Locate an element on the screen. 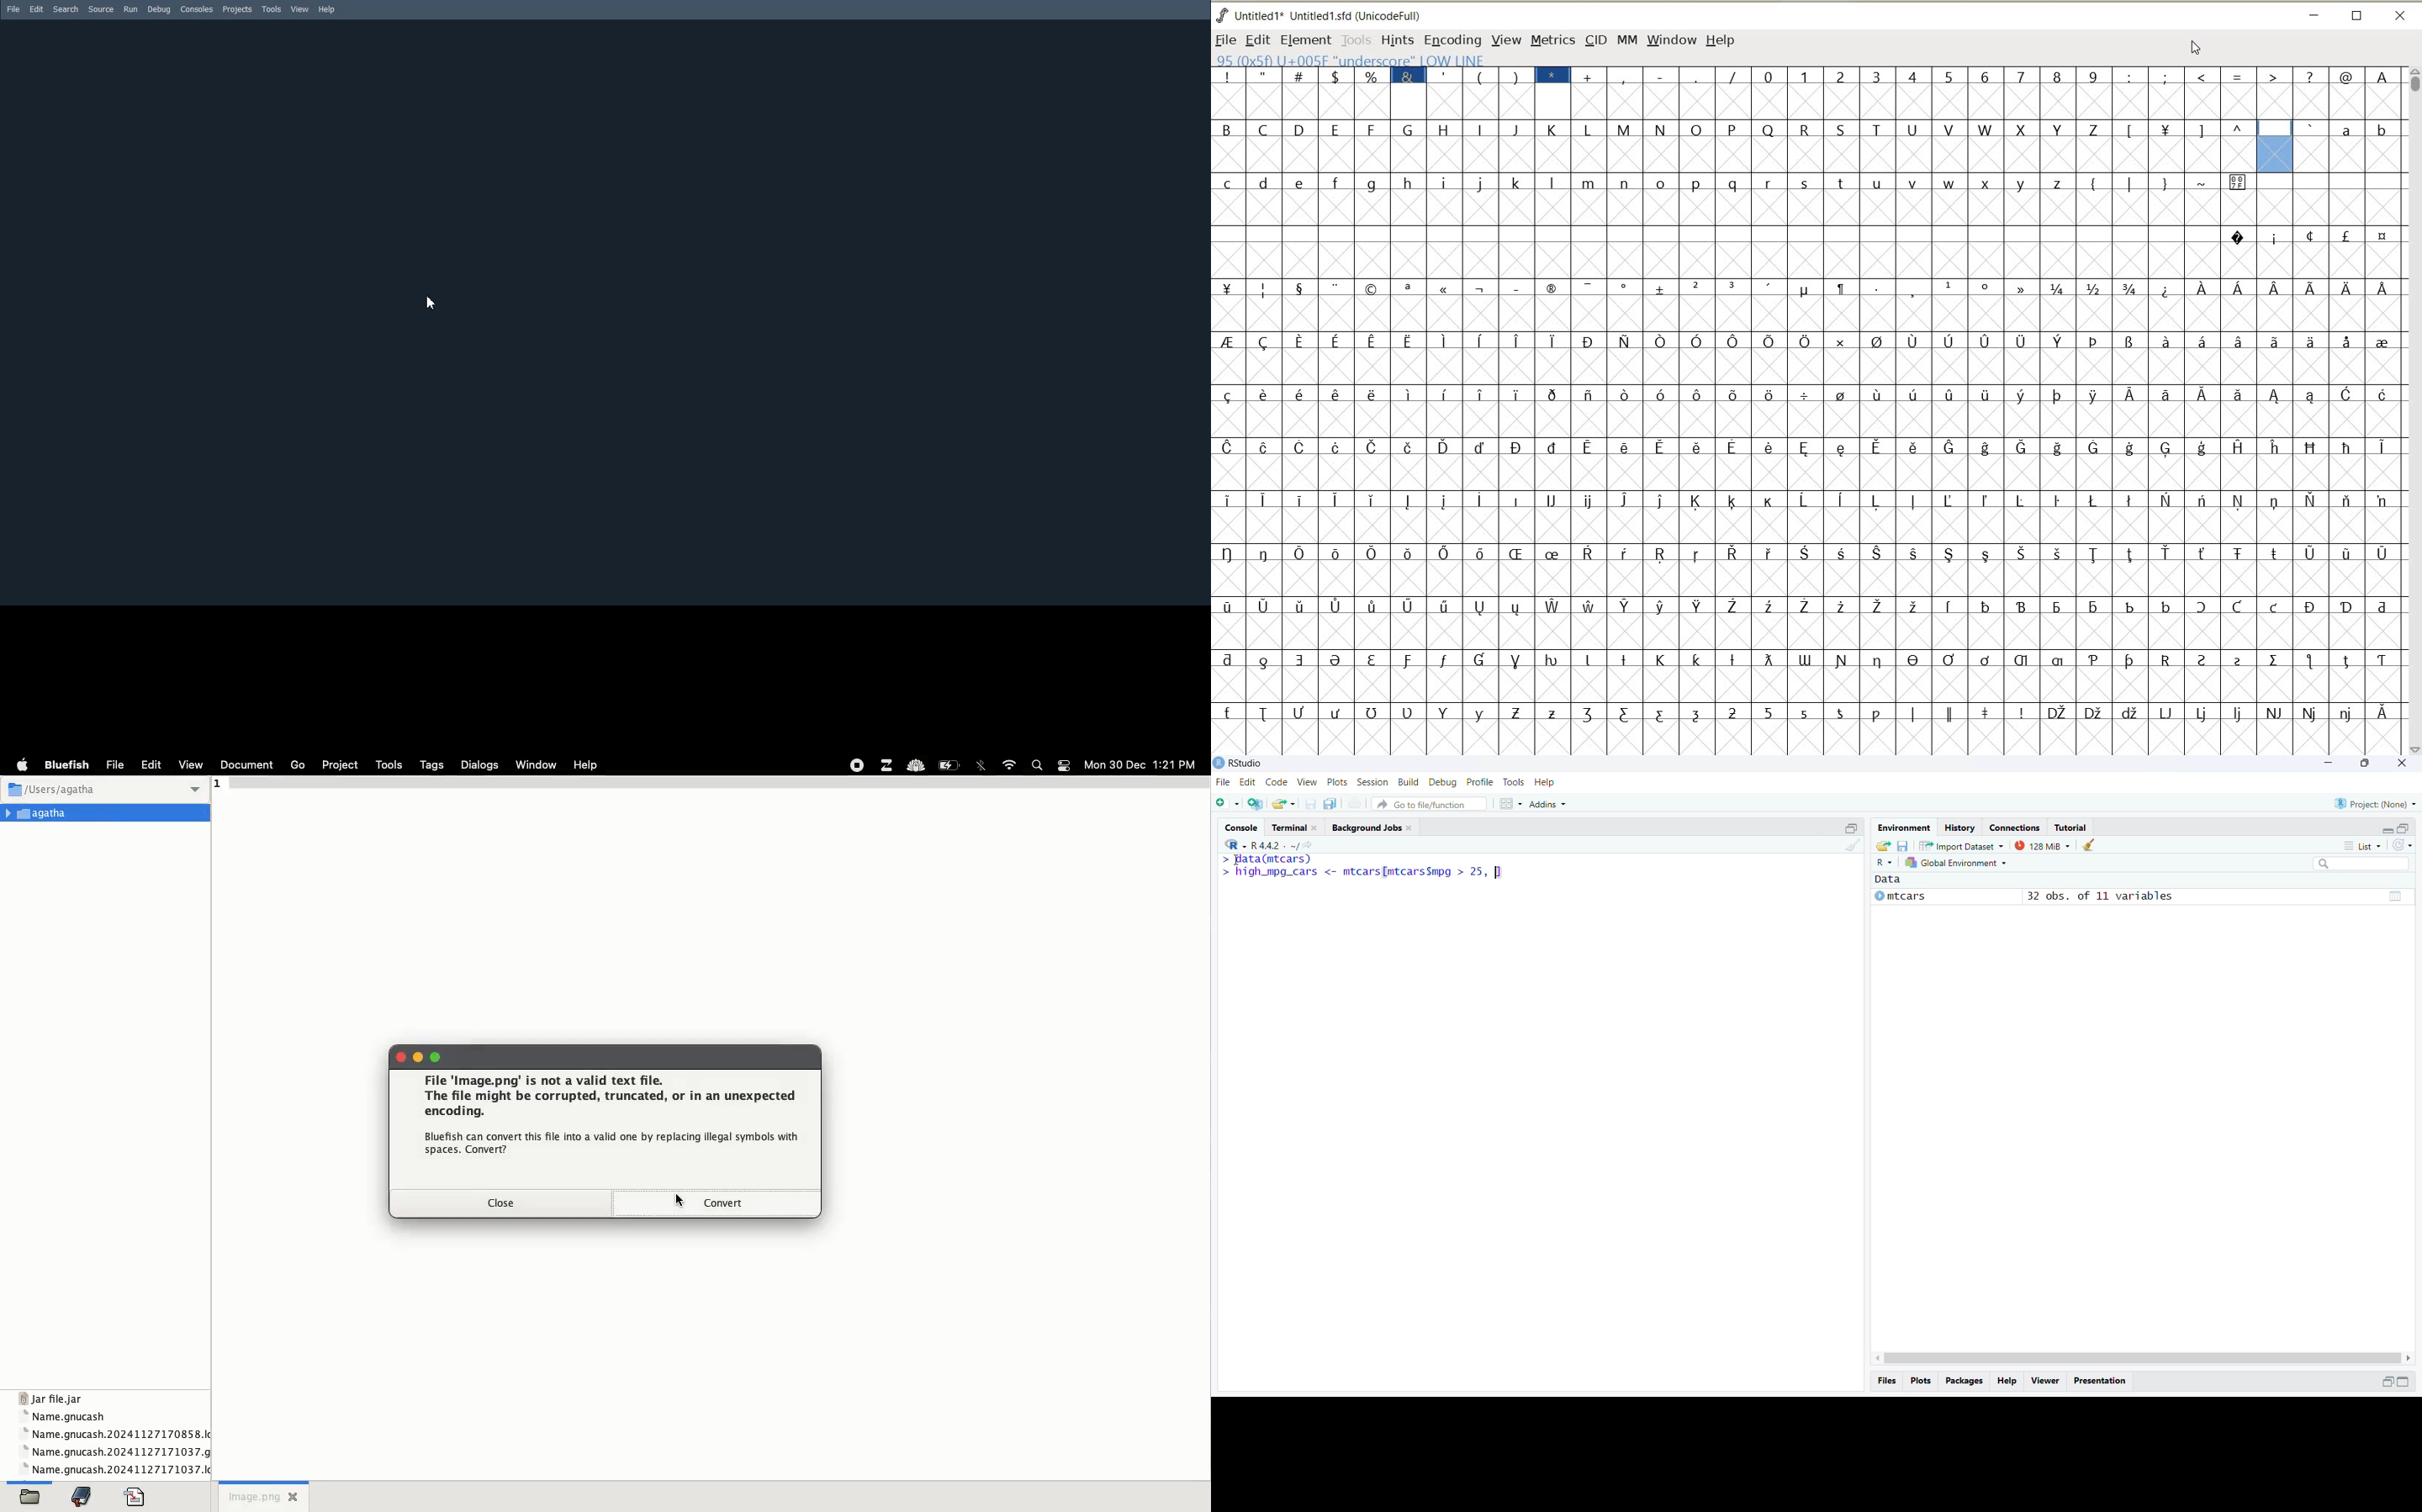 The height and width of the screenshot is (1512, 2436). Addins is located at coordinates (1548, 804).